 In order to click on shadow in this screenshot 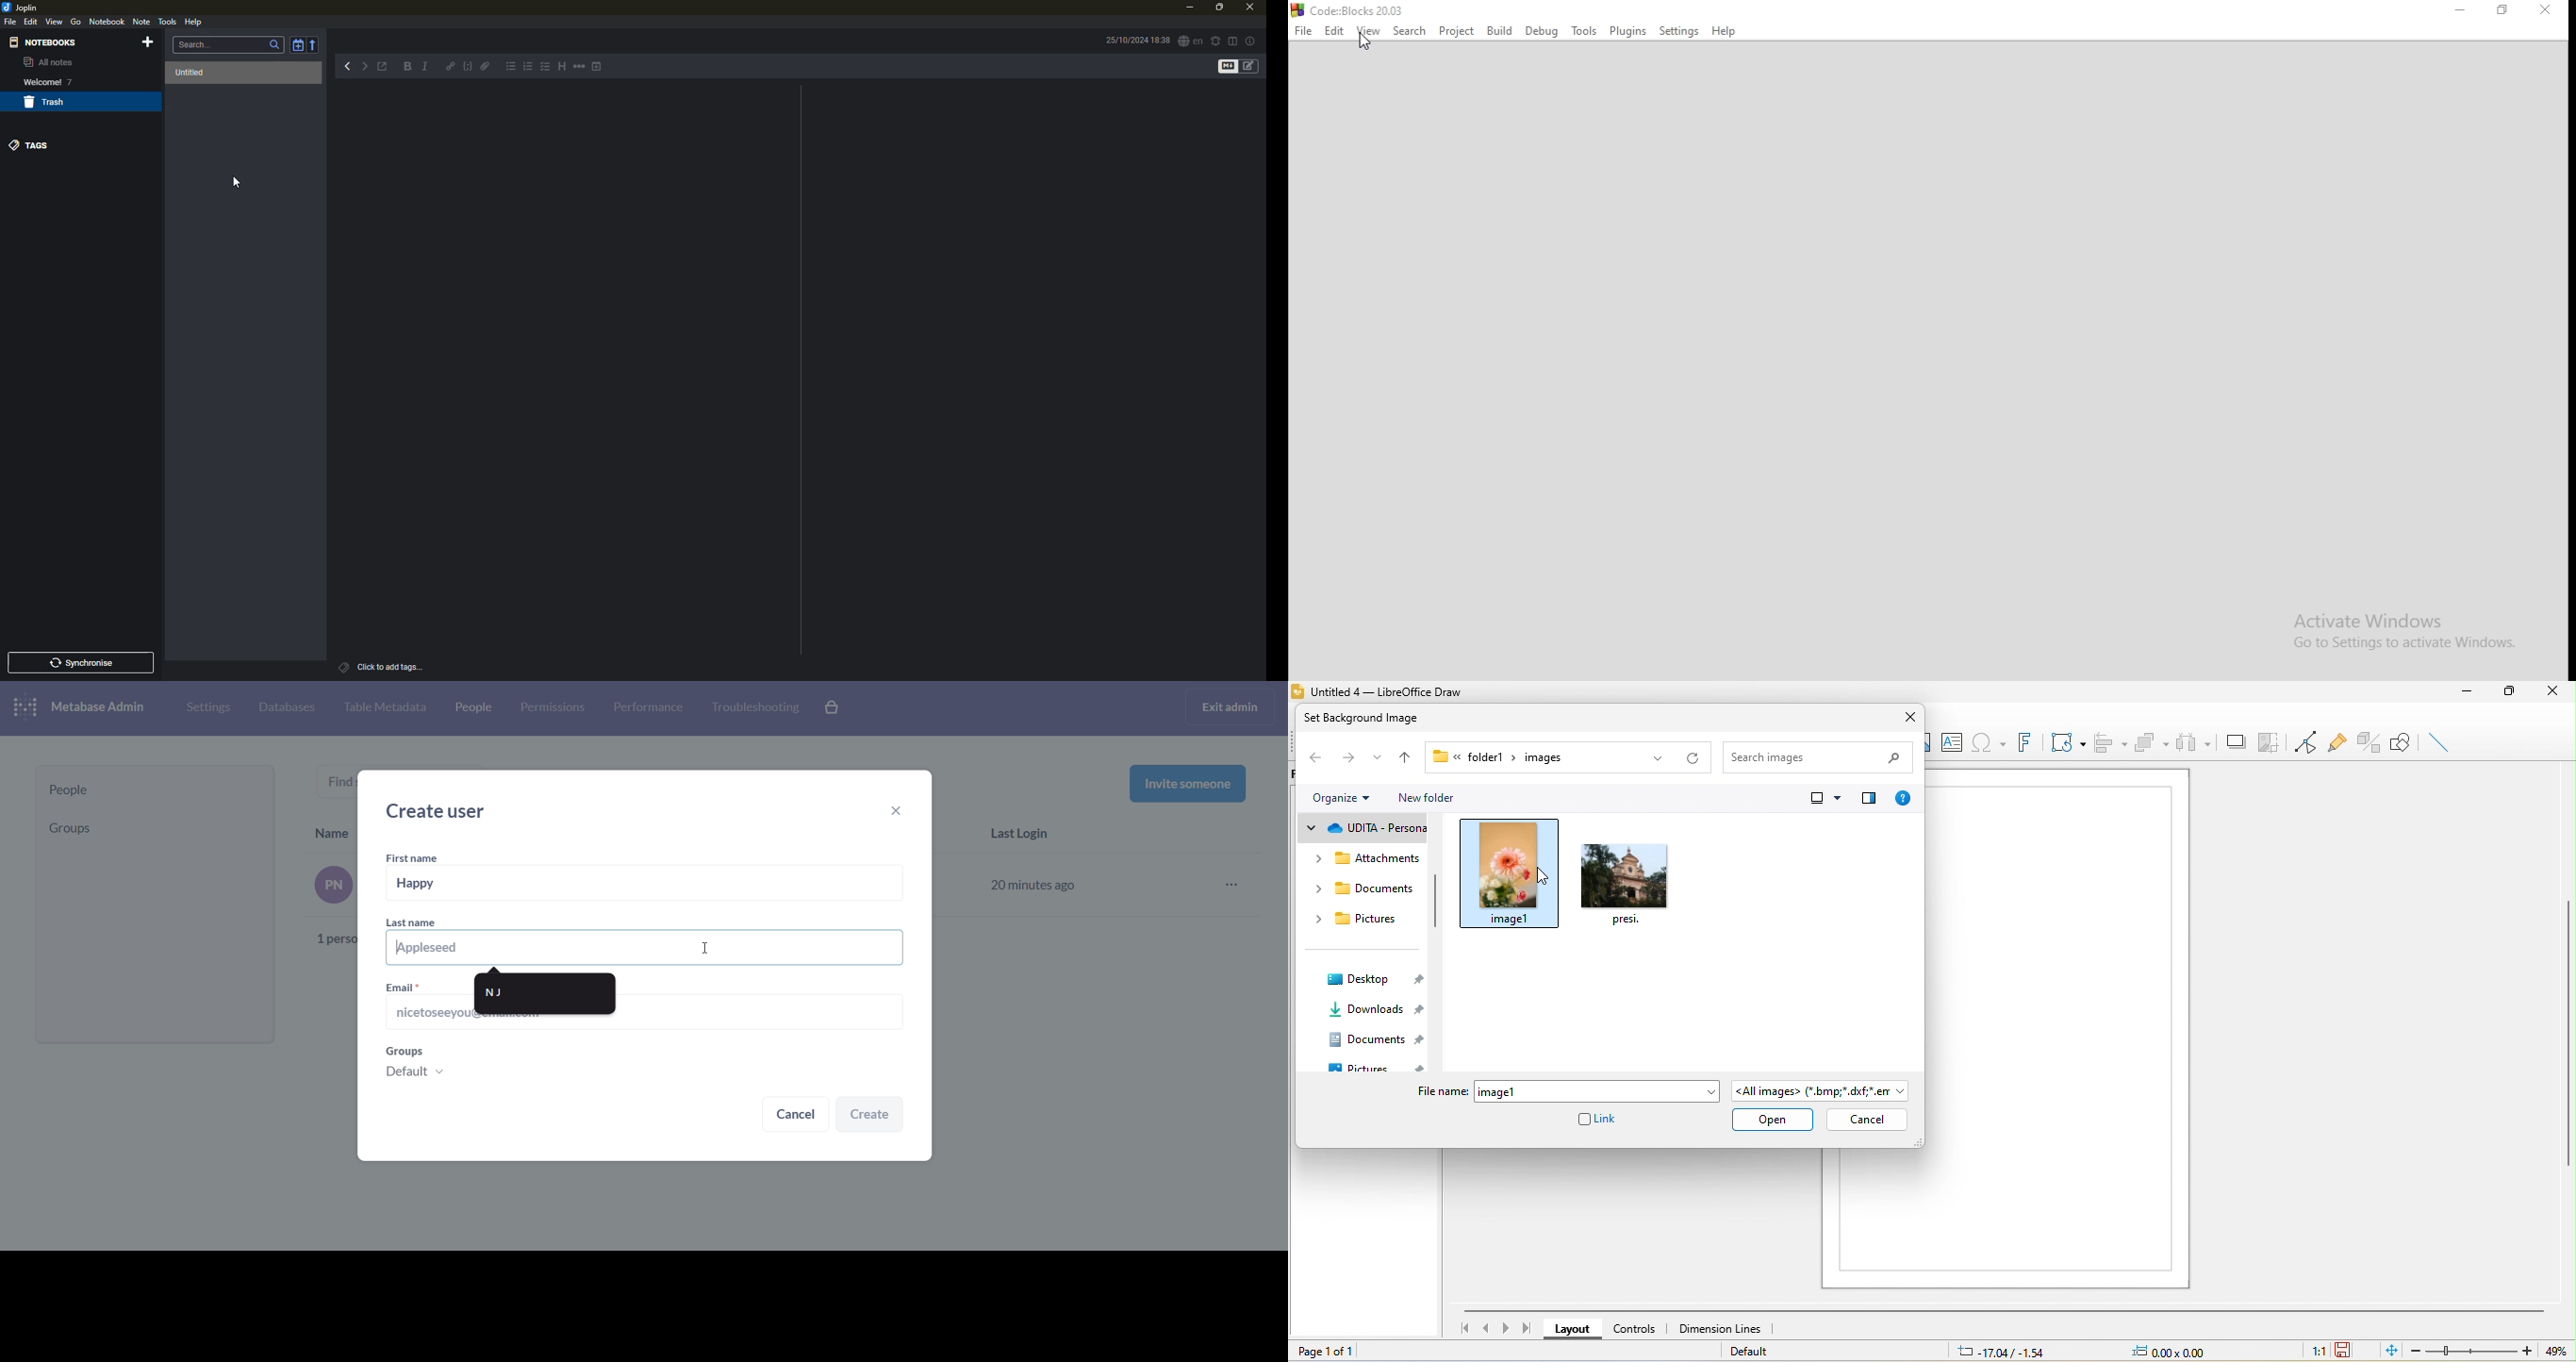, I will do `click(2236, 740)`.